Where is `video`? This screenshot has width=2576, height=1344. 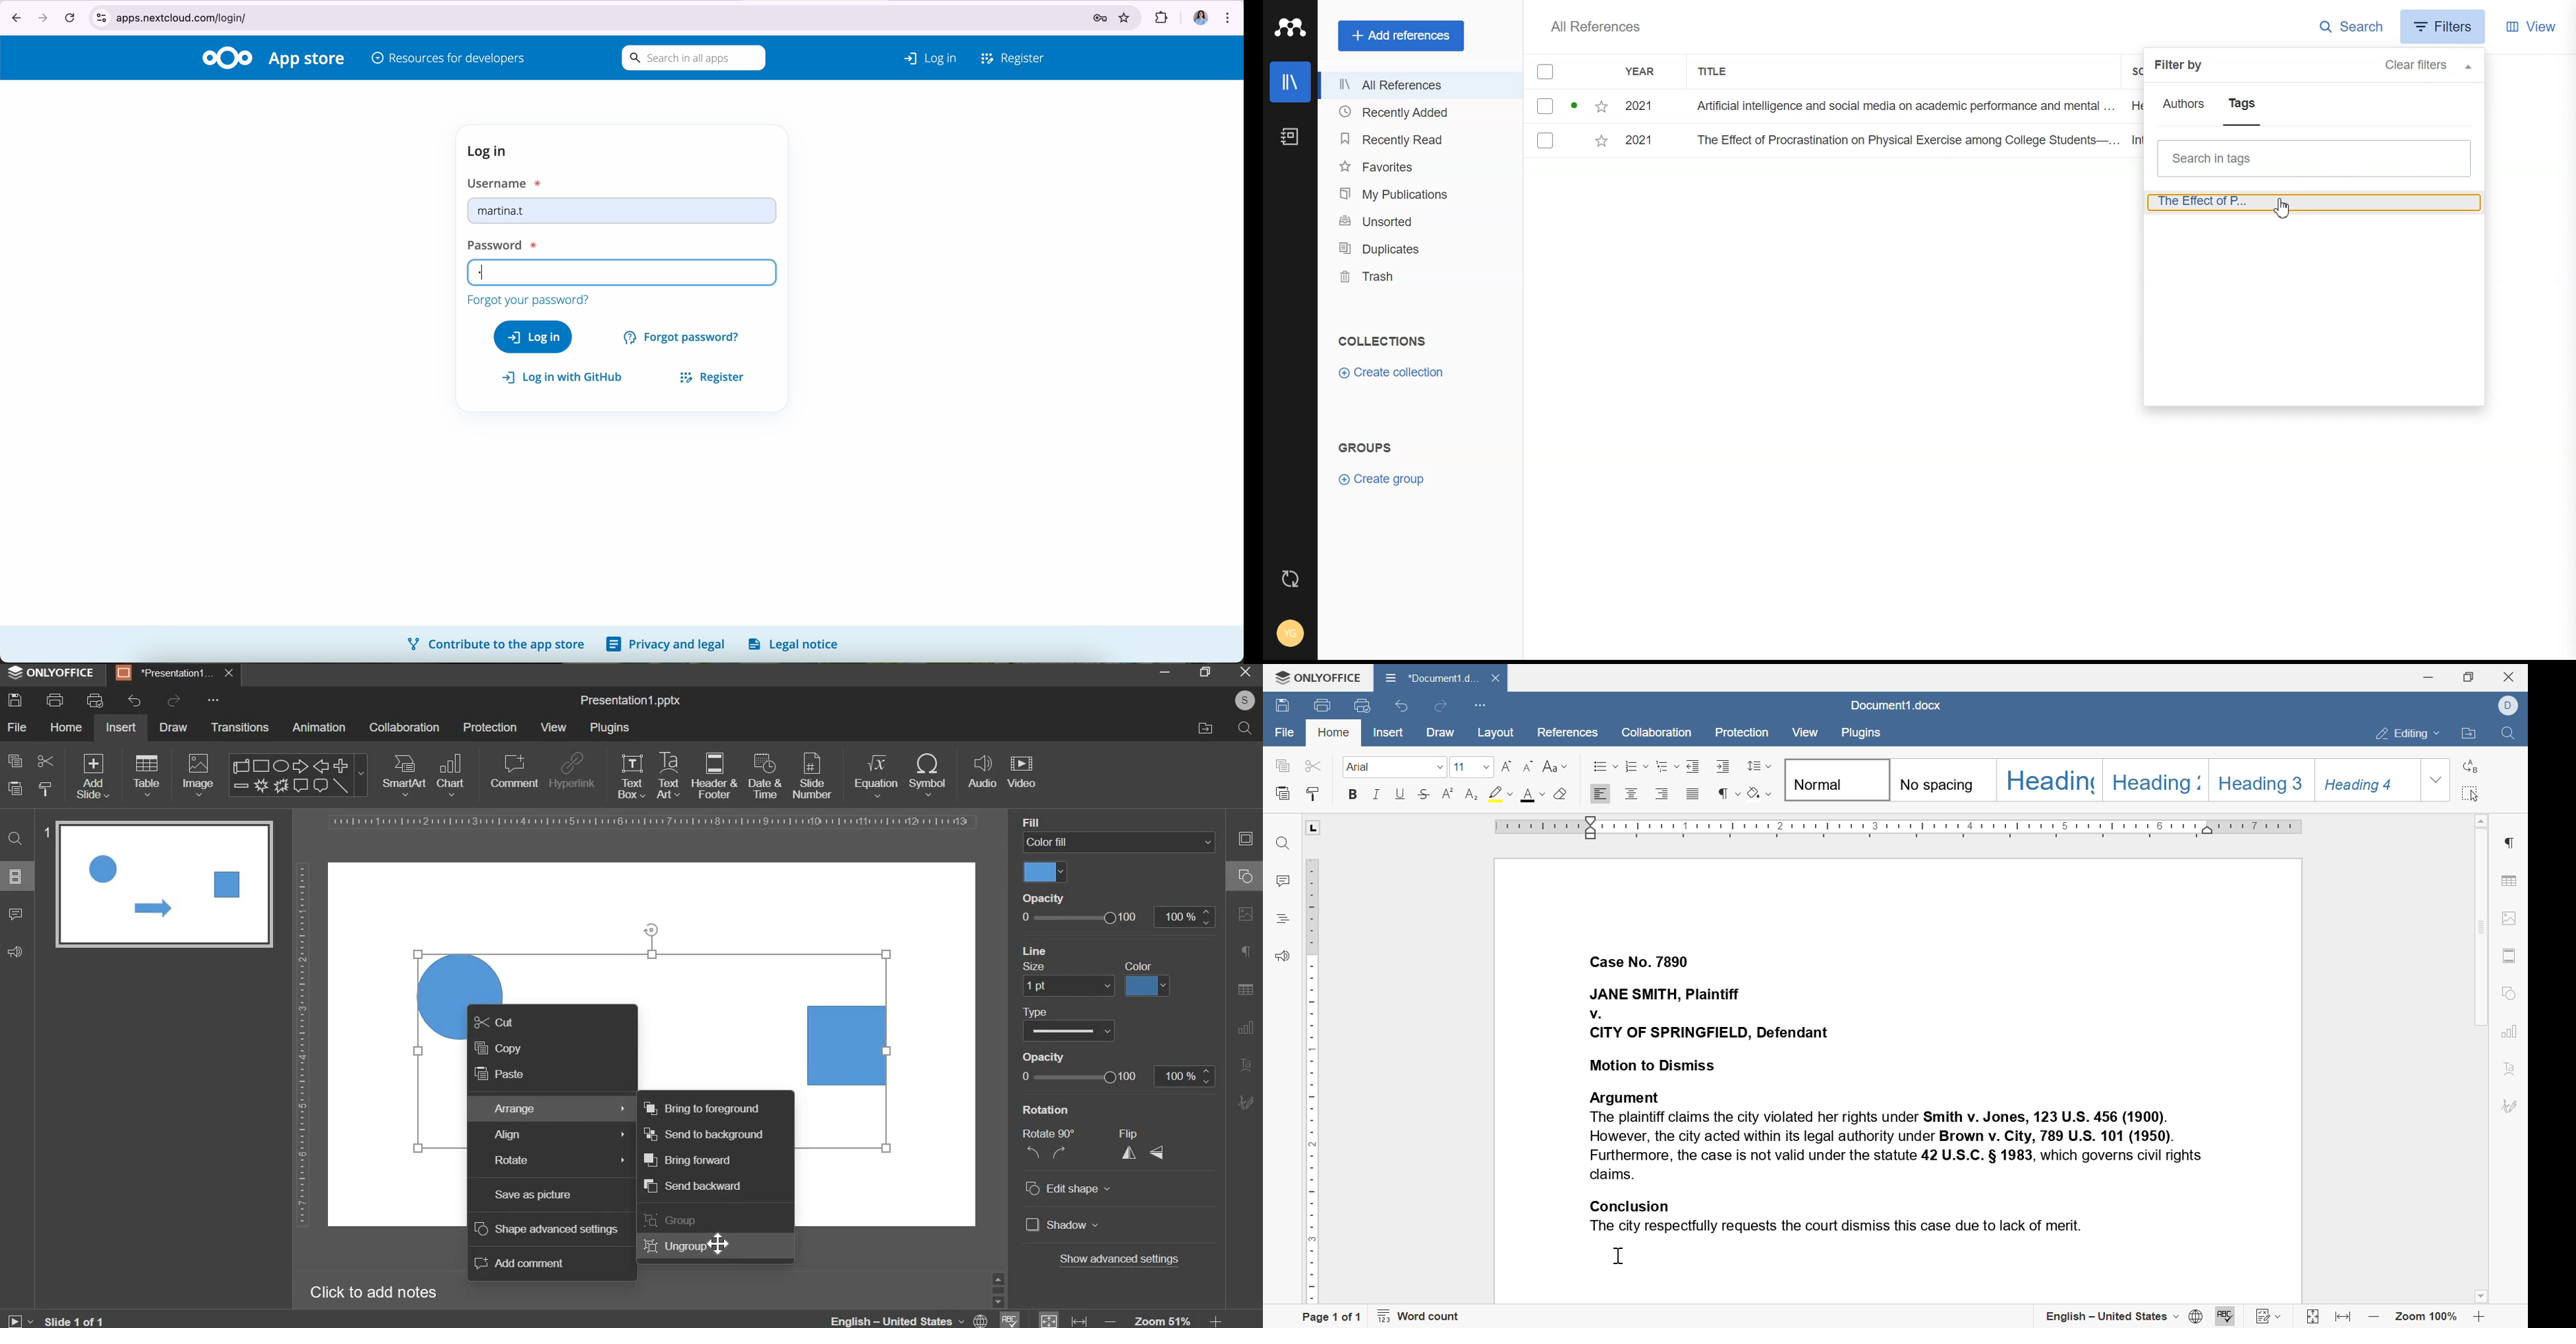 video is located at coordinates (1022, 772).